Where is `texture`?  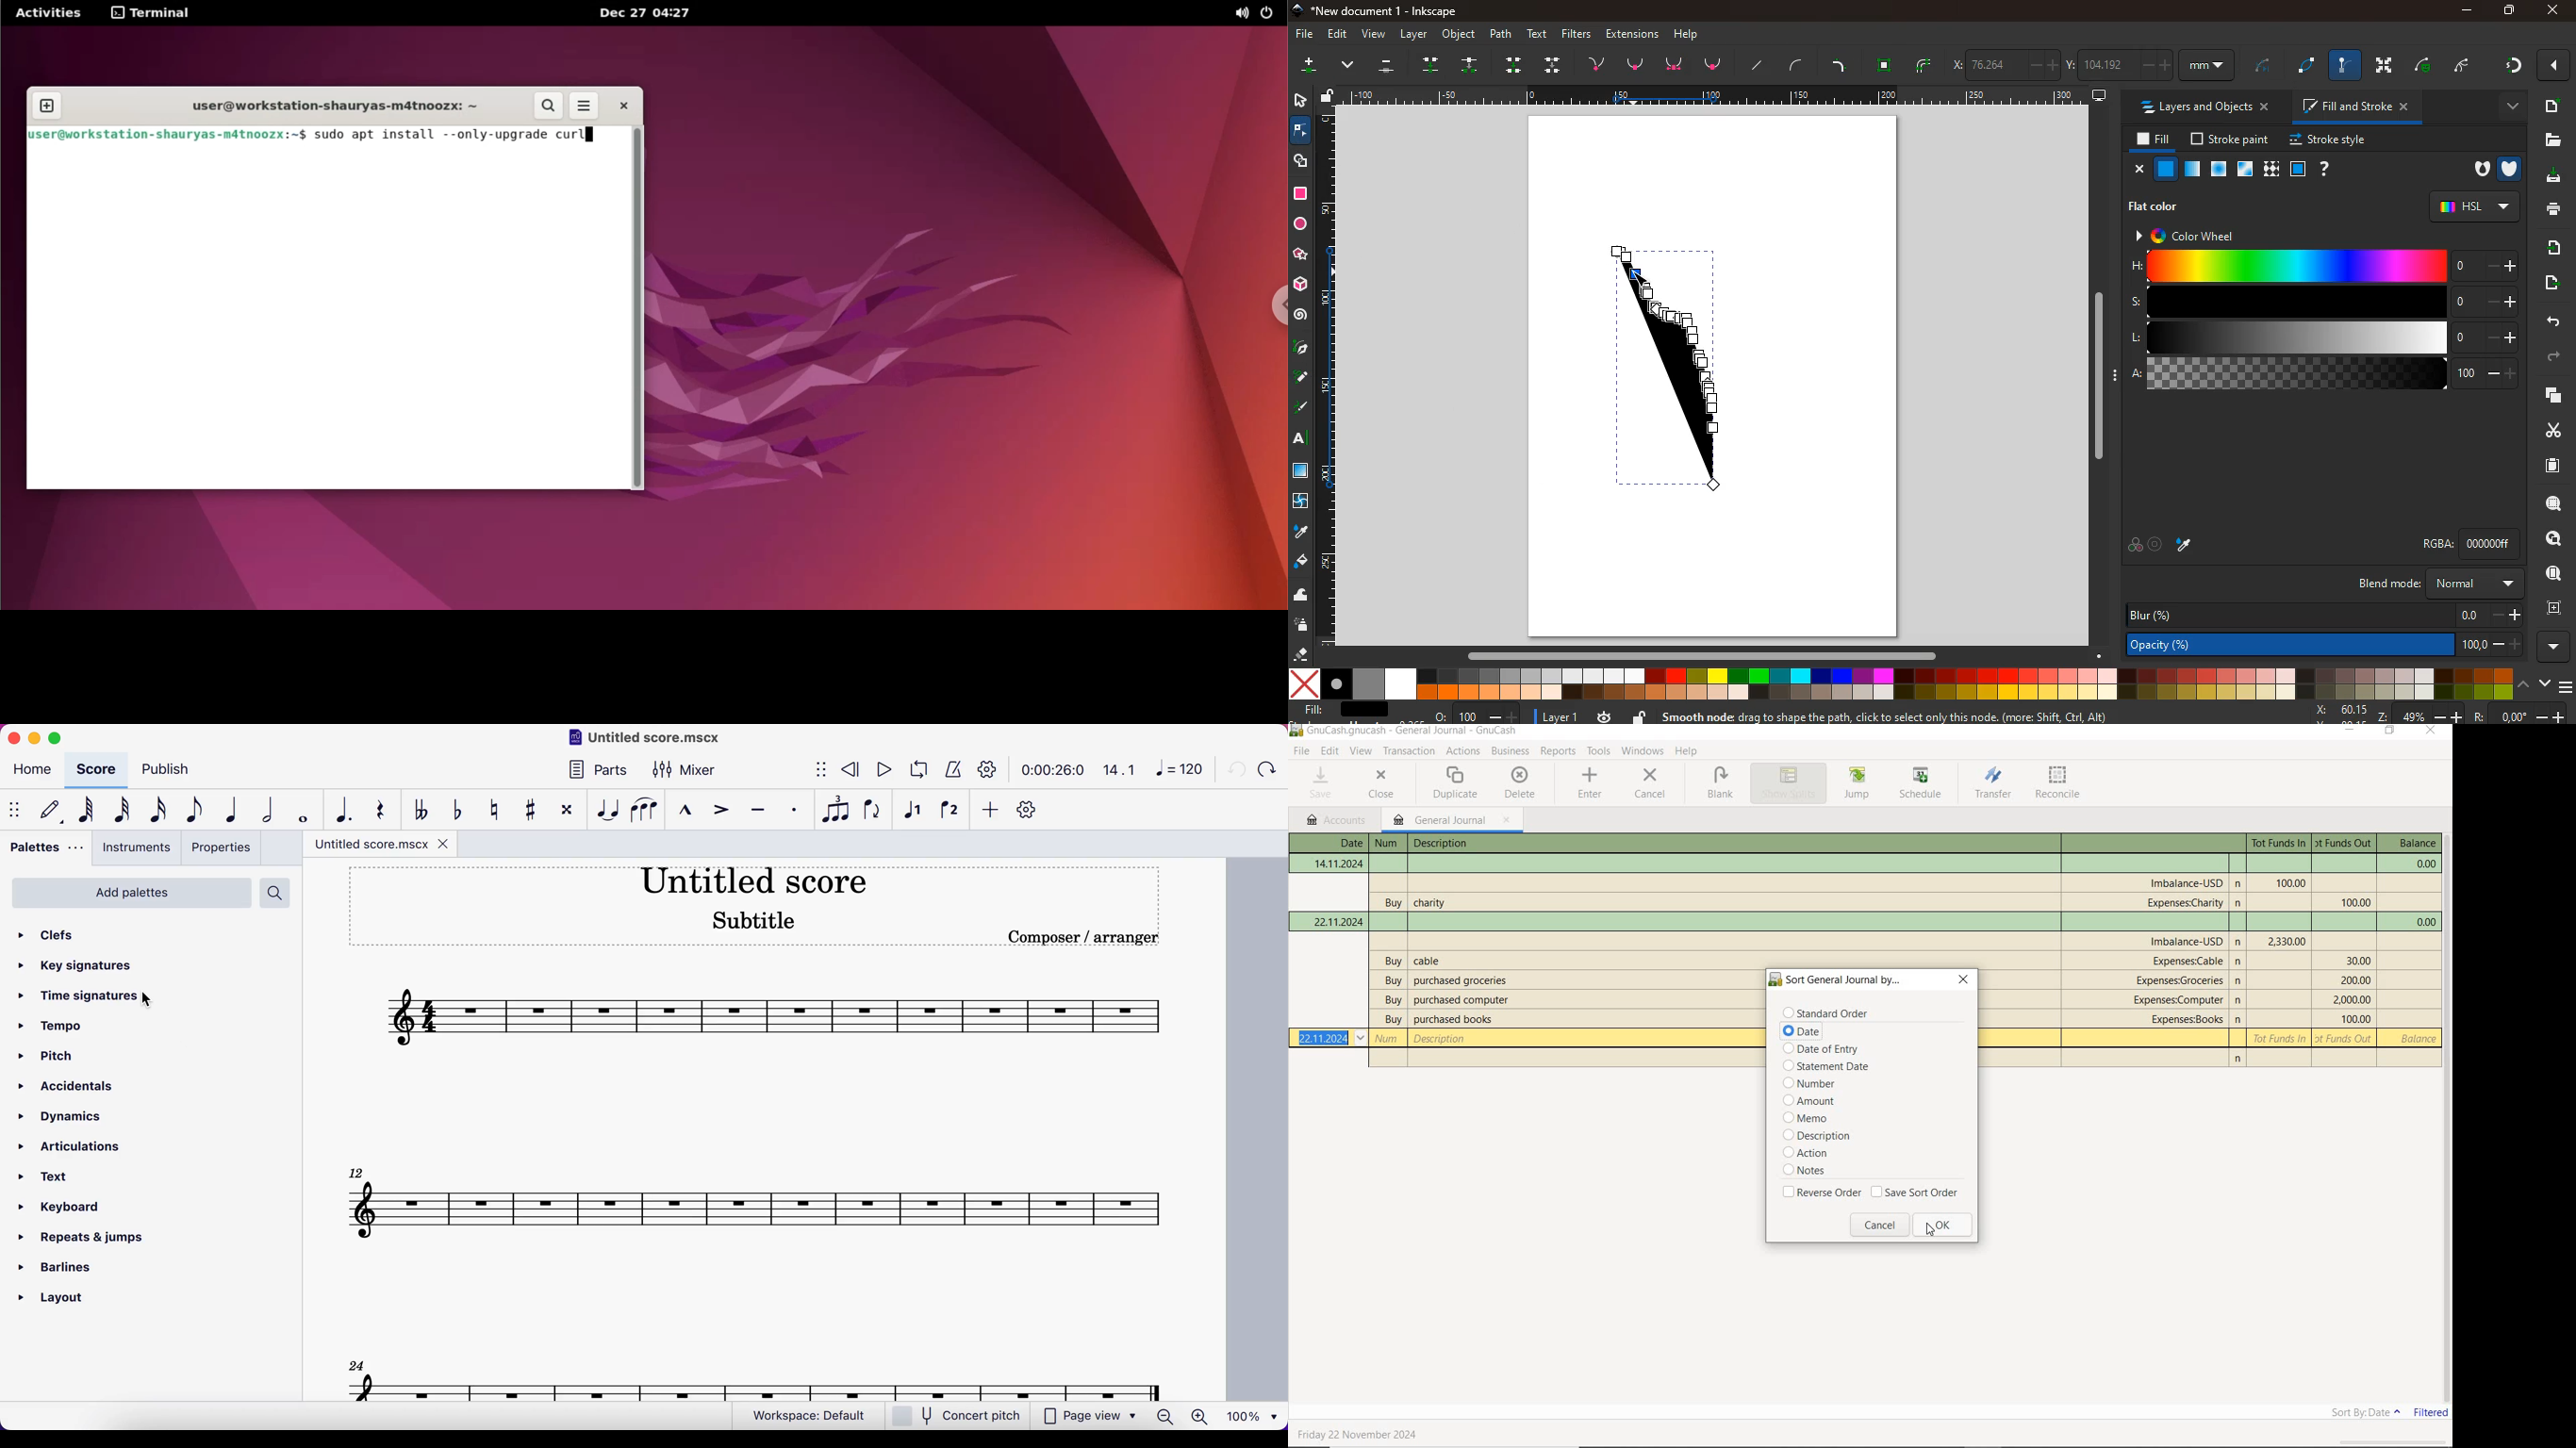 texture is located at coordinates (2271, 169).